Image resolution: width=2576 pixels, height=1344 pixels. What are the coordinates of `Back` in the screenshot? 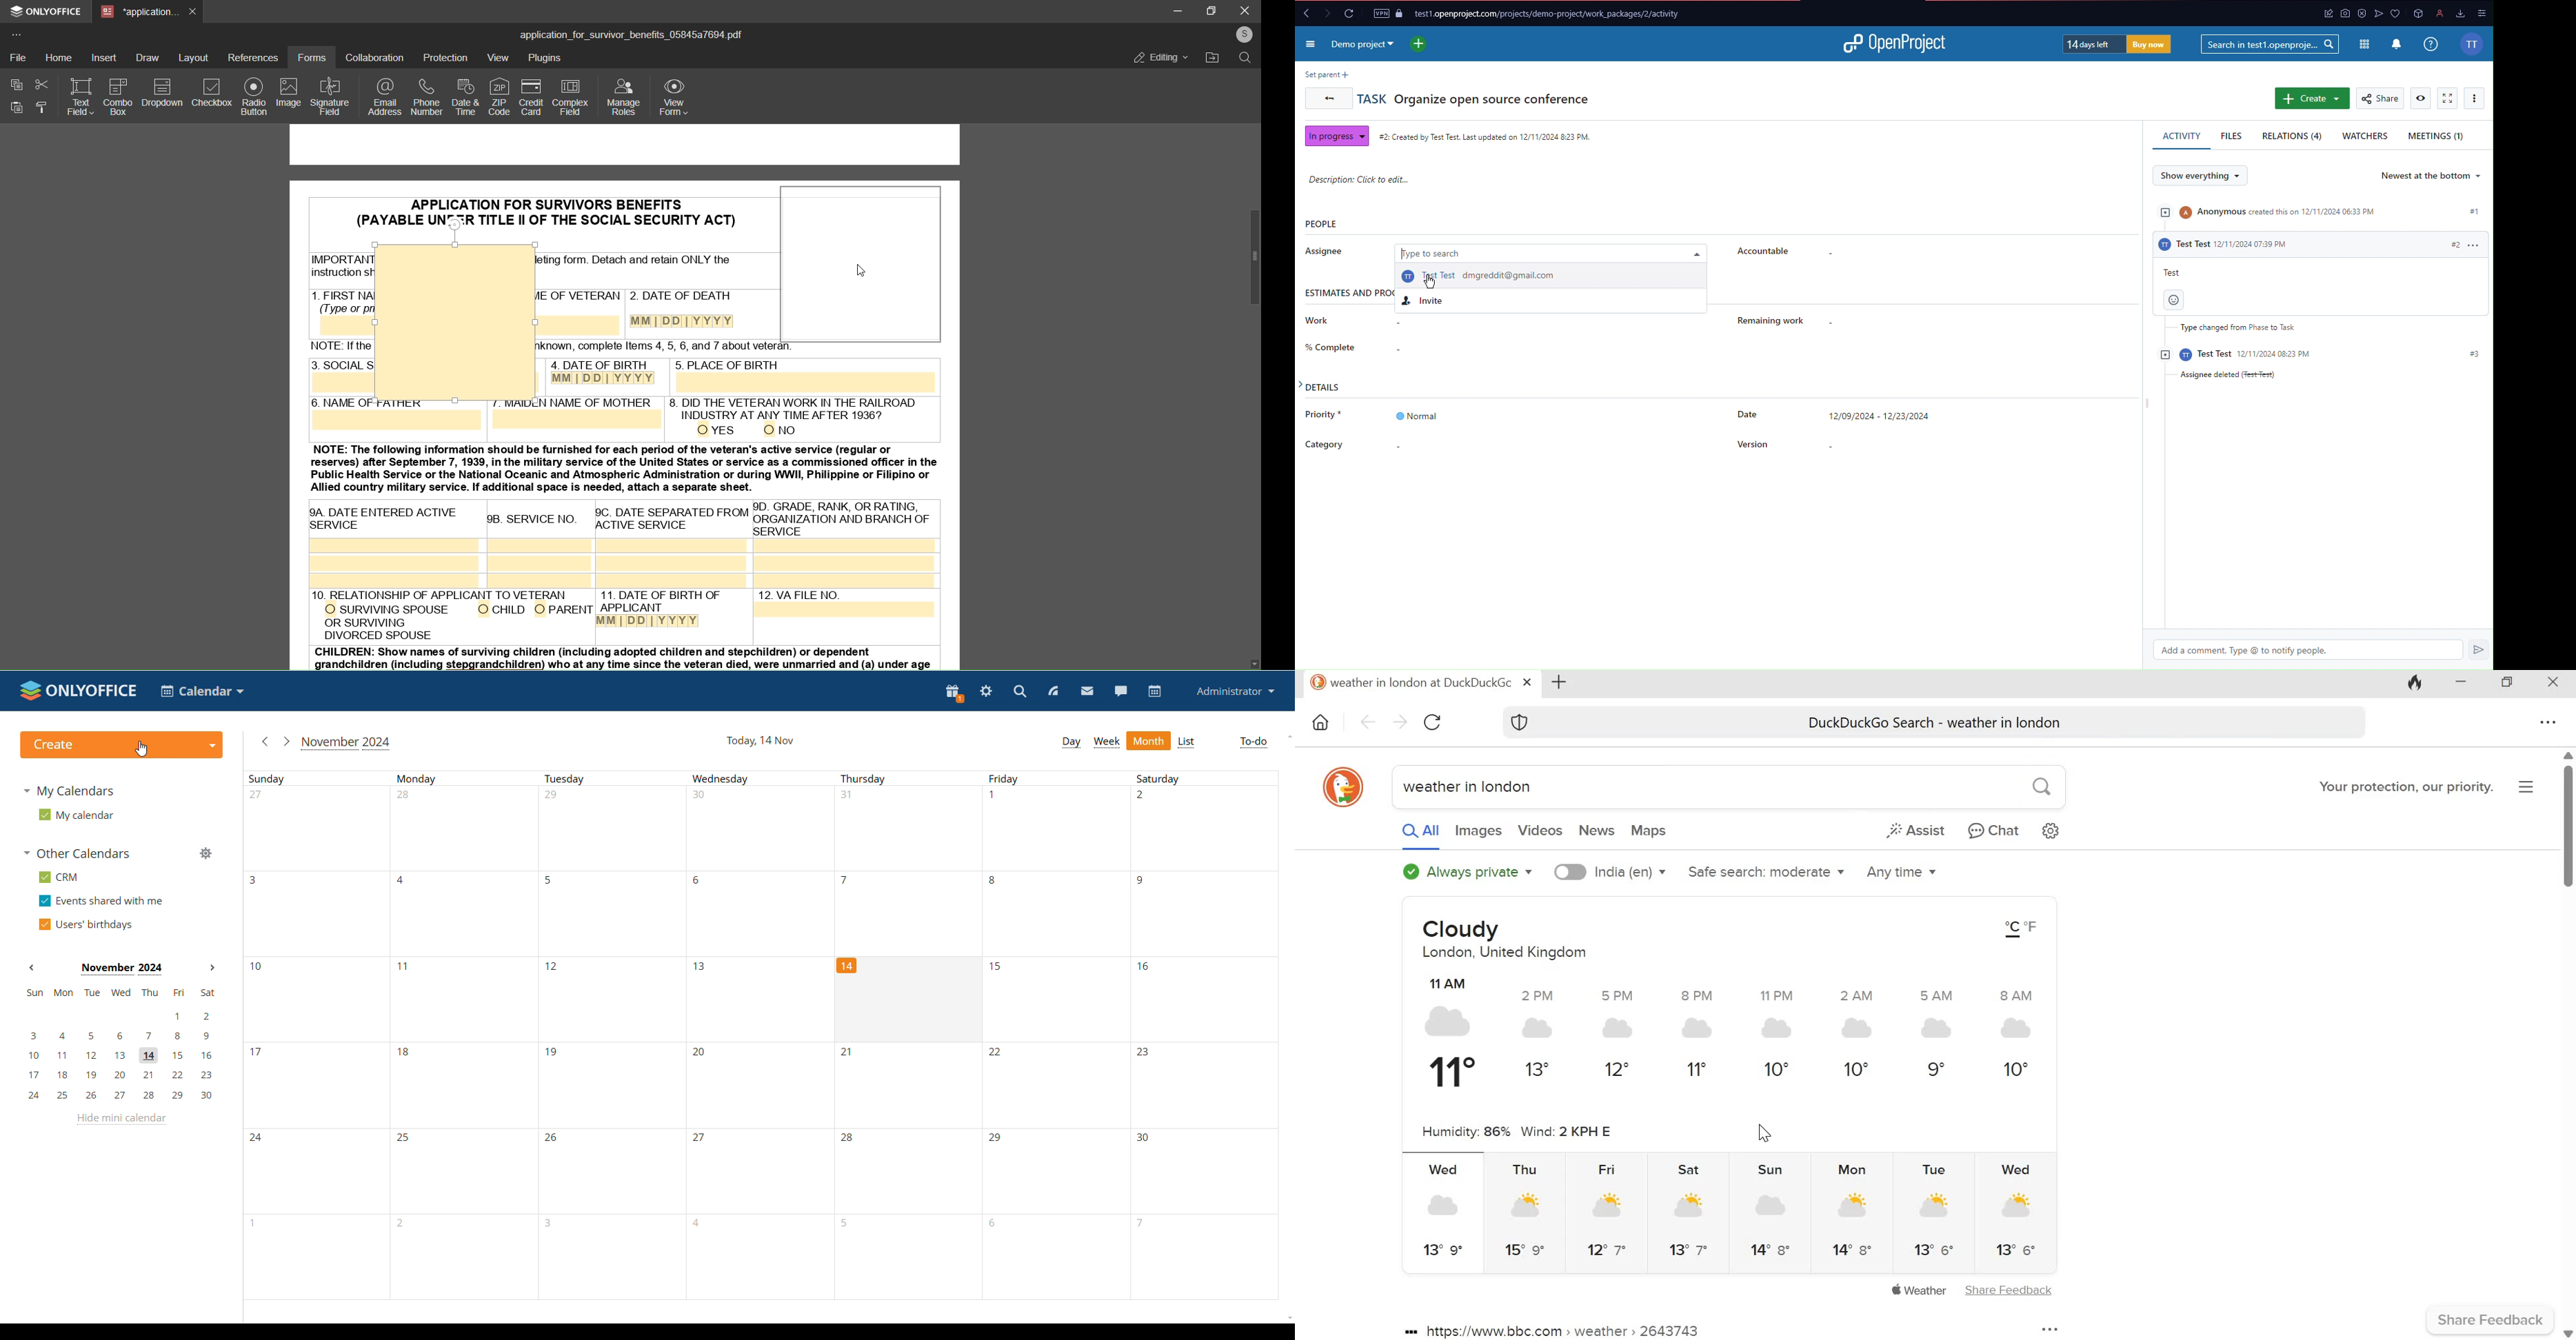 It's located at (1324, 97).